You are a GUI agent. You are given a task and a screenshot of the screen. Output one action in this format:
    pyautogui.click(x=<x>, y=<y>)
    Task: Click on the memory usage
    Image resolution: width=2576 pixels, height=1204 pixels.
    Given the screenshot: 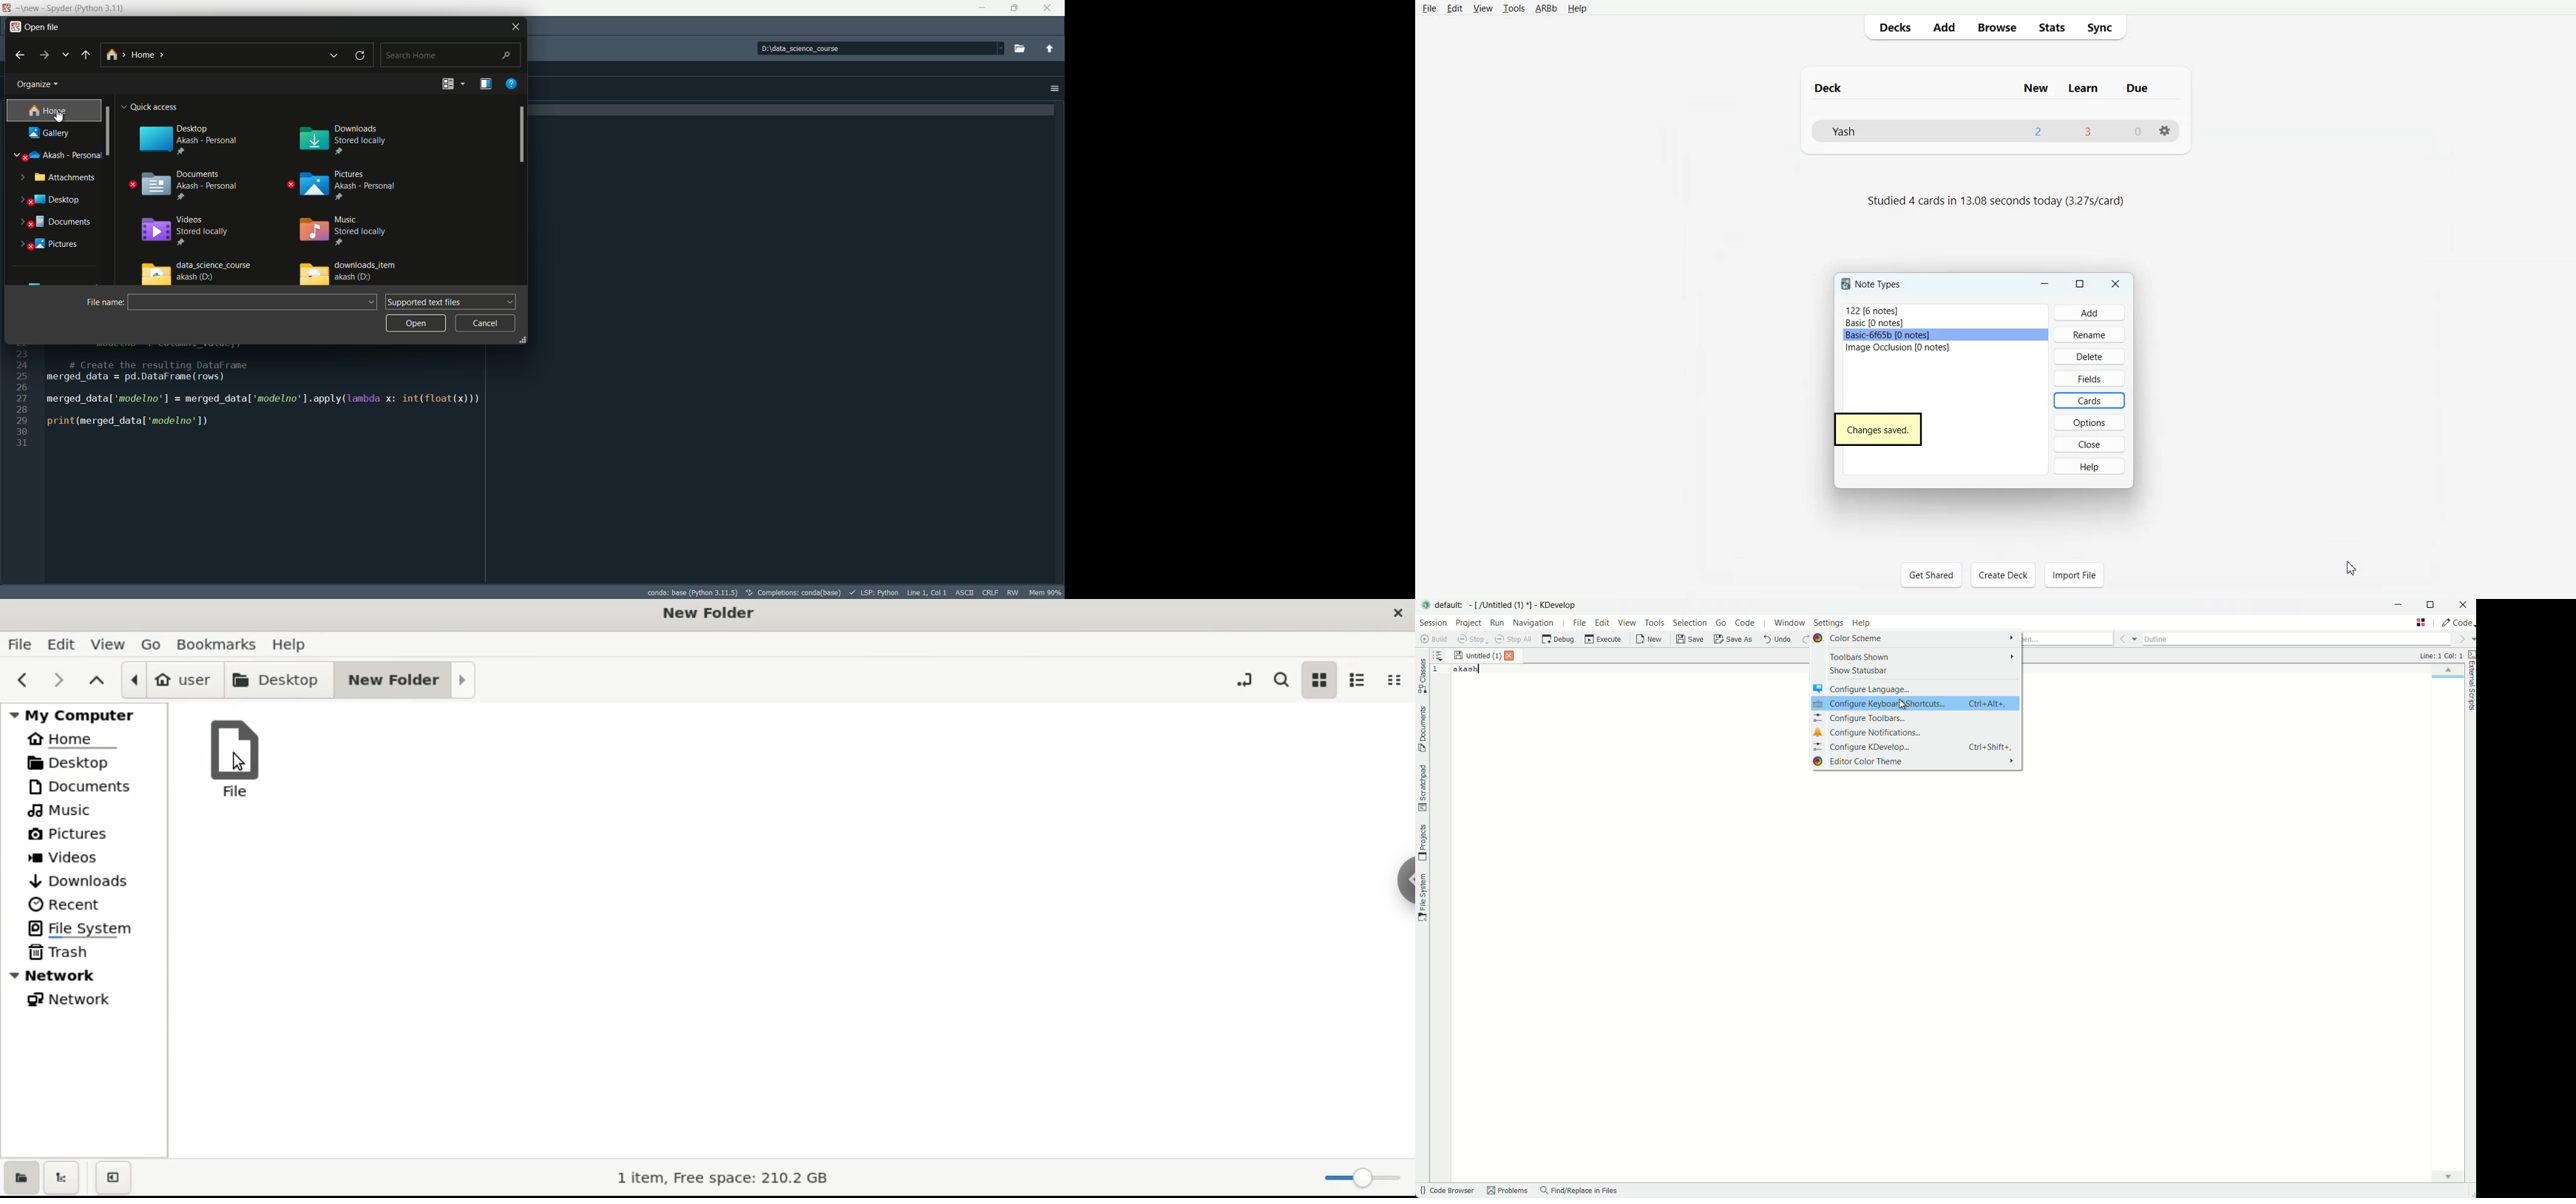 What is the action you would take?
    pyautogui.click(x=1044, y=592)
    